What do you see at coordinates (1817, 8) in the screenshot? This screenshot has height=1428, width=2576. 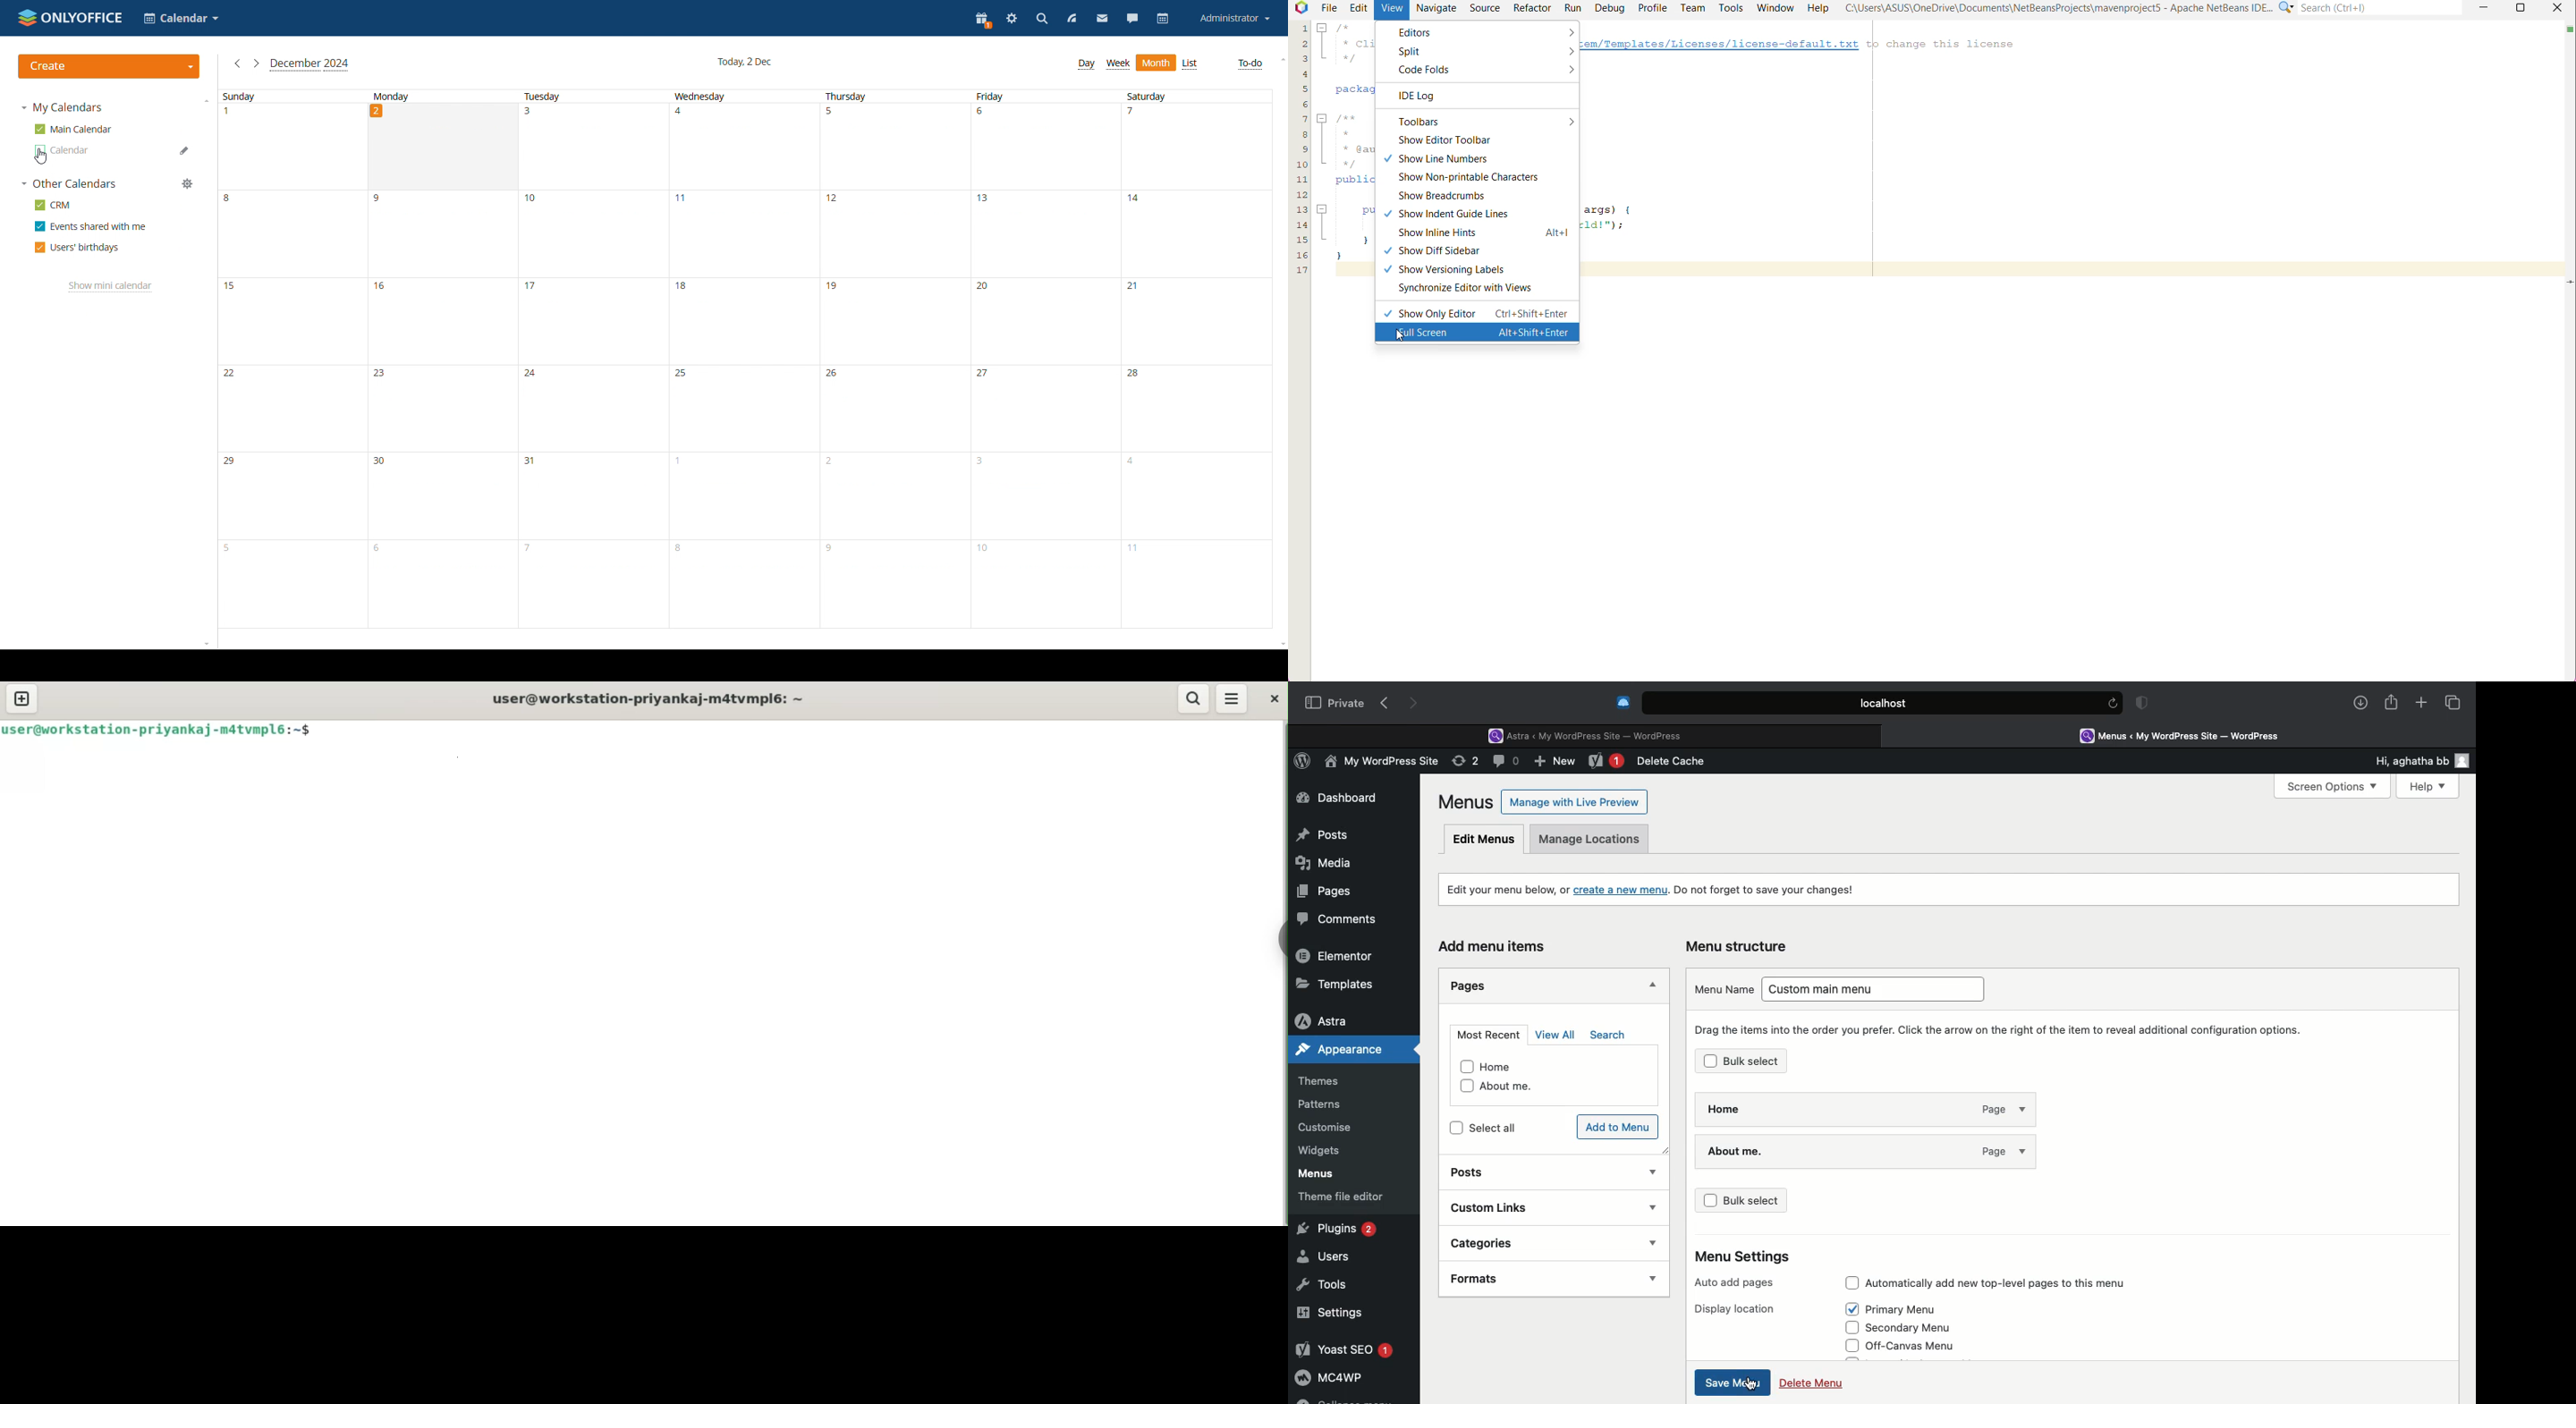 I see `Help` at bounding box center [1817, 8].